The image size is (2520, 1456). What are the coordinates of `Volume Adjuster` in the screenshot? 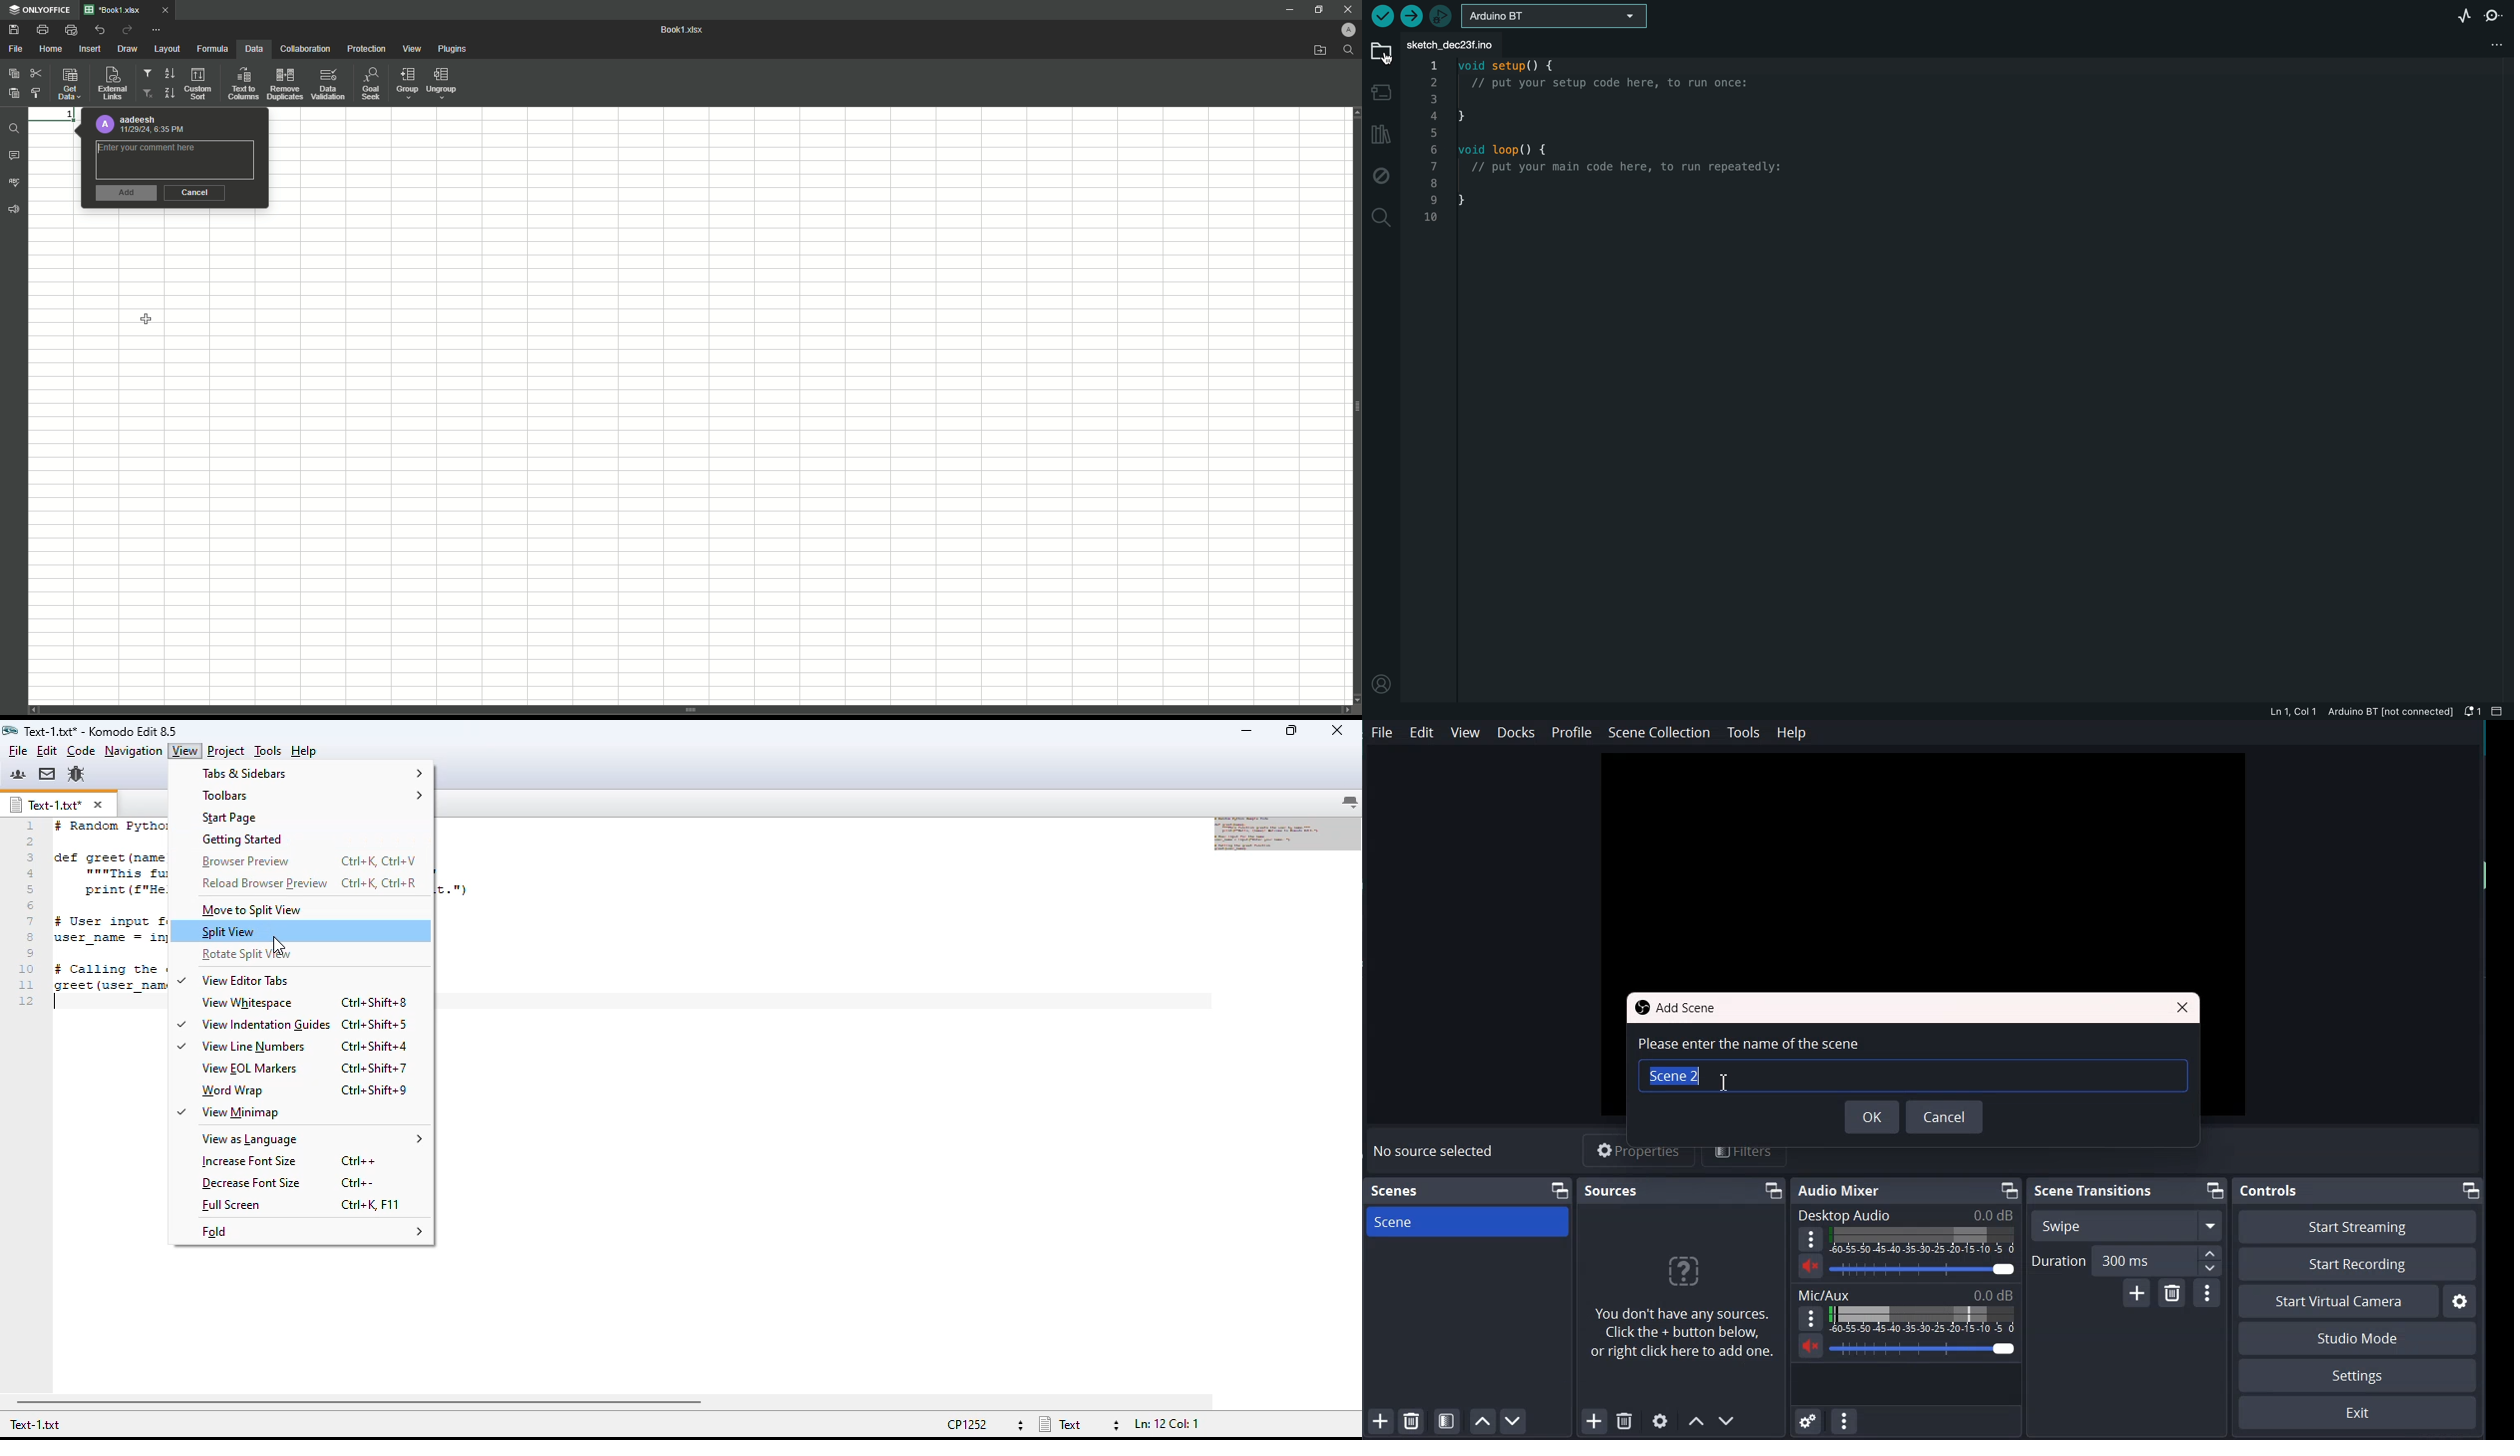 It's located at (1923, 1268).